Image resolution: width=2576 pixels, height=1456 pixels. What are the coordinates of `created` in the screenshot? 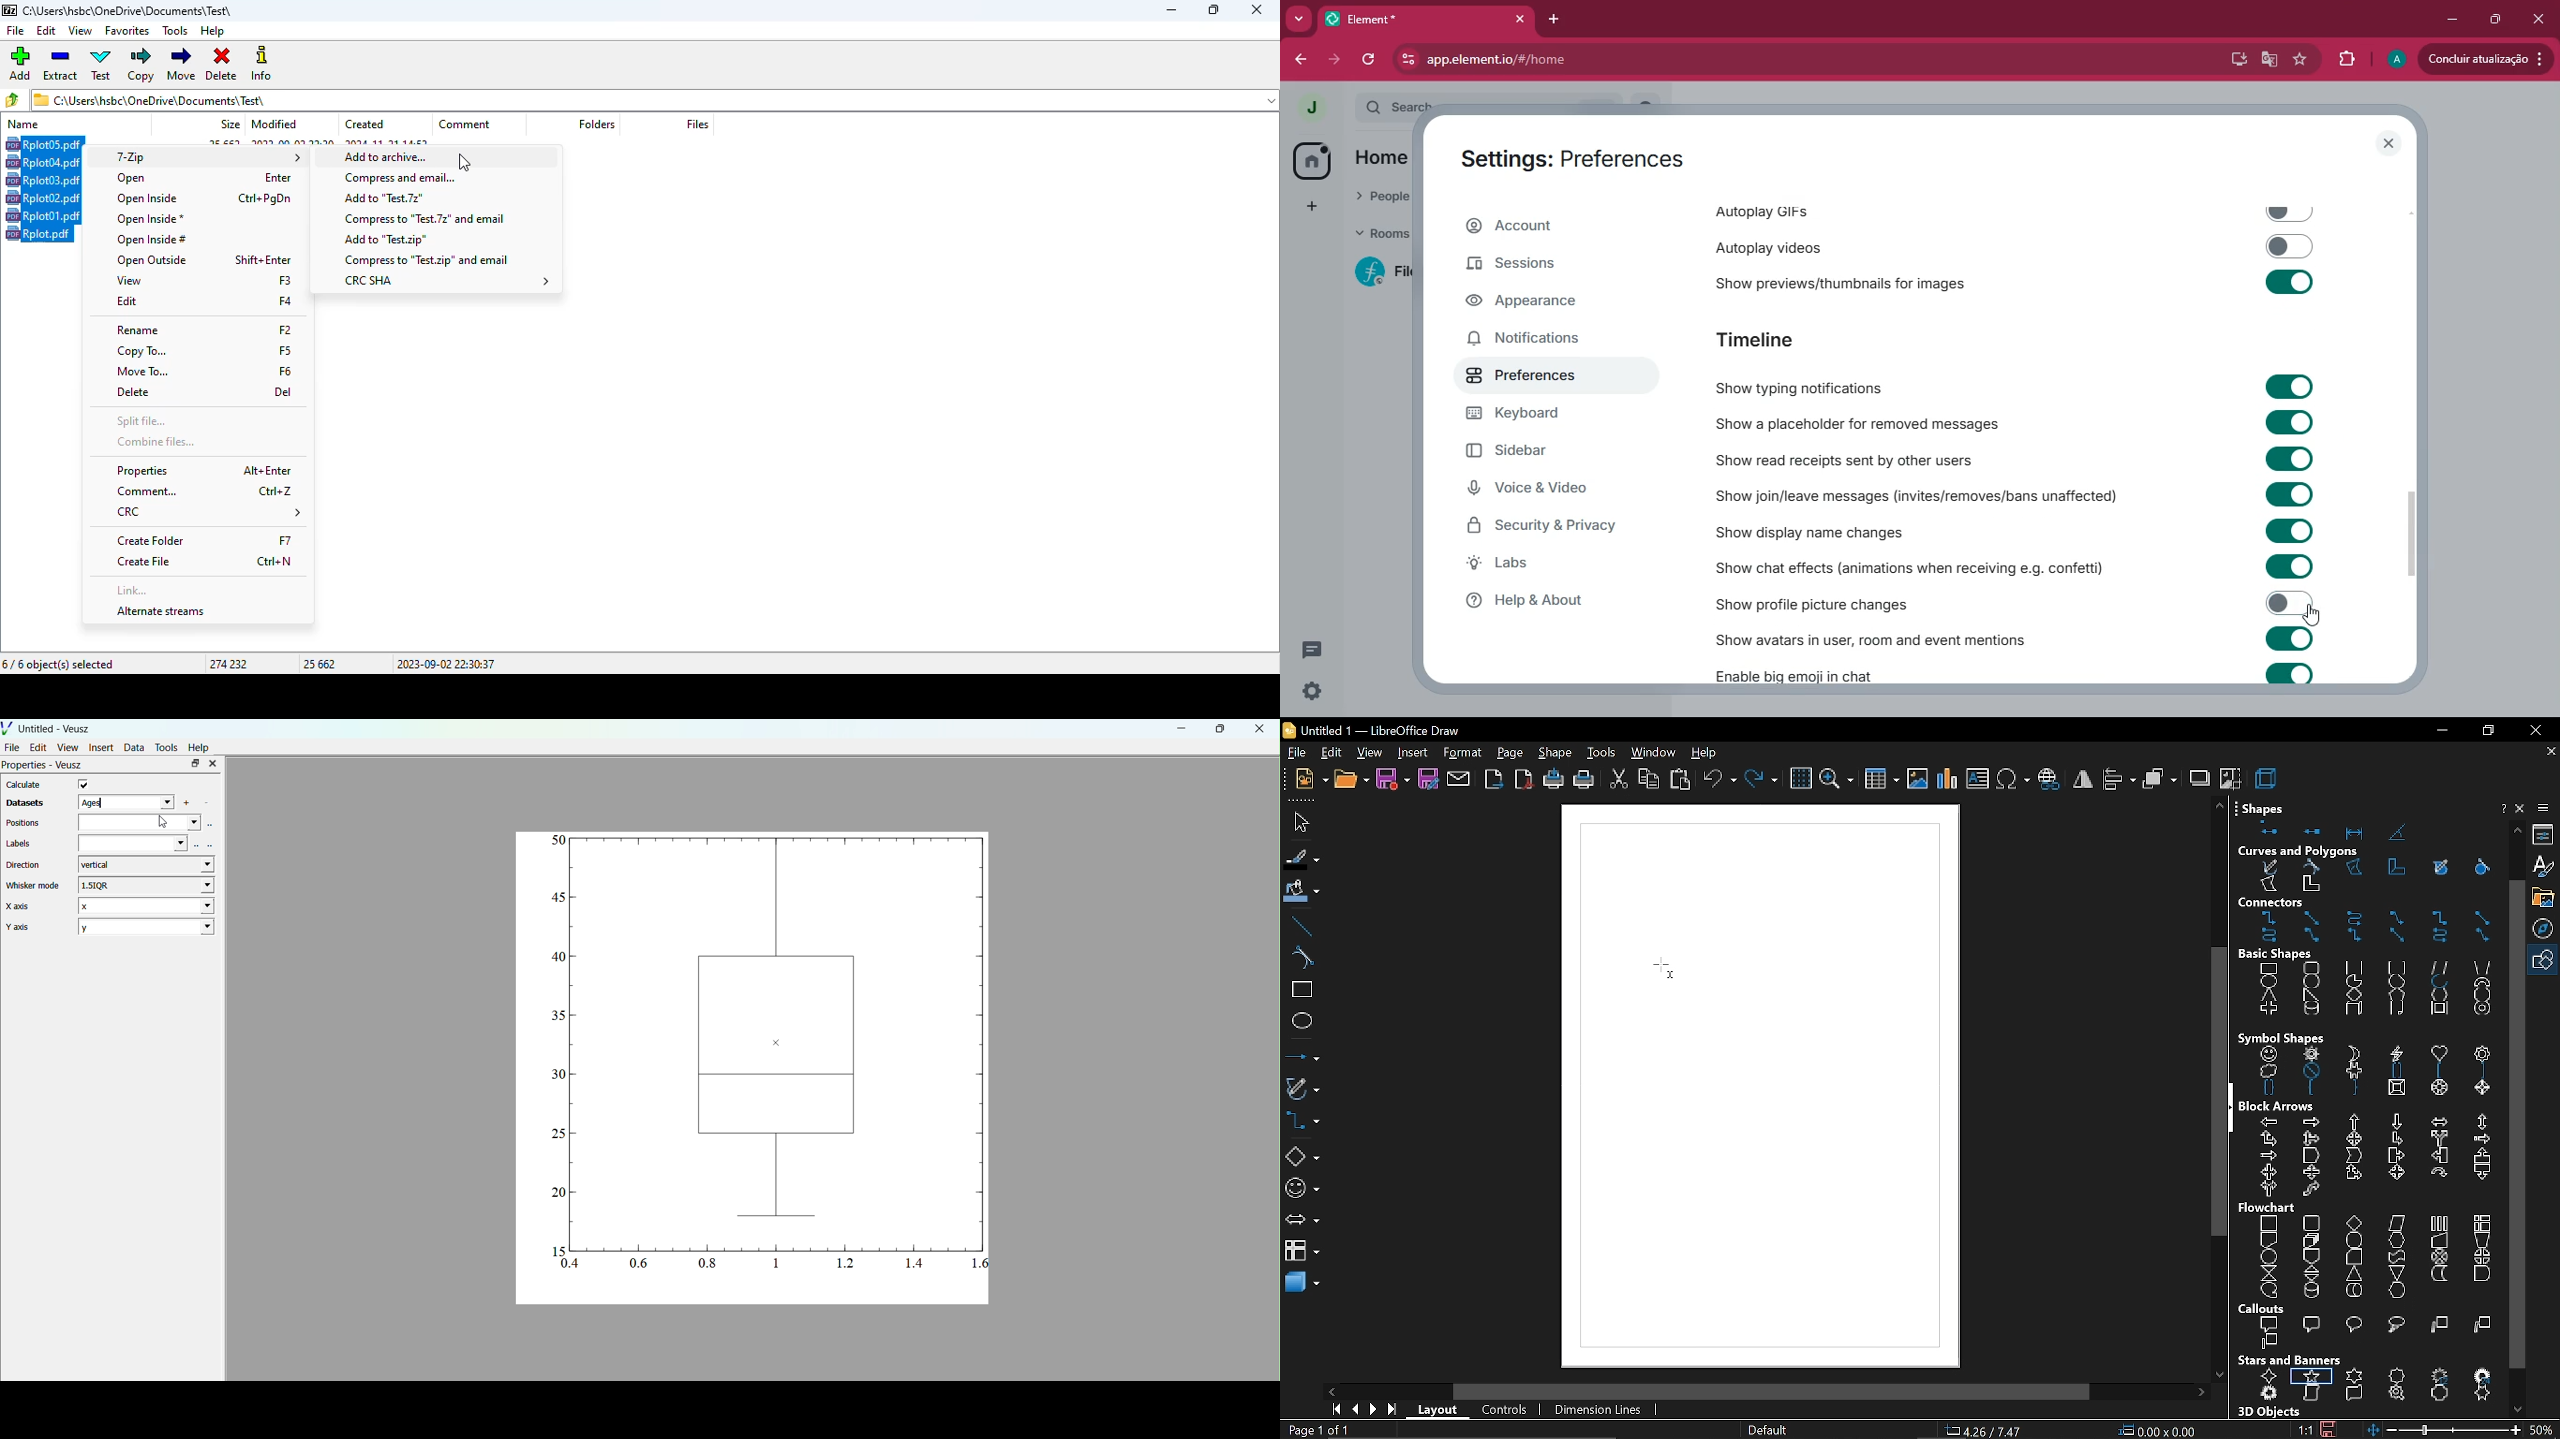 It's located at (365, 125).